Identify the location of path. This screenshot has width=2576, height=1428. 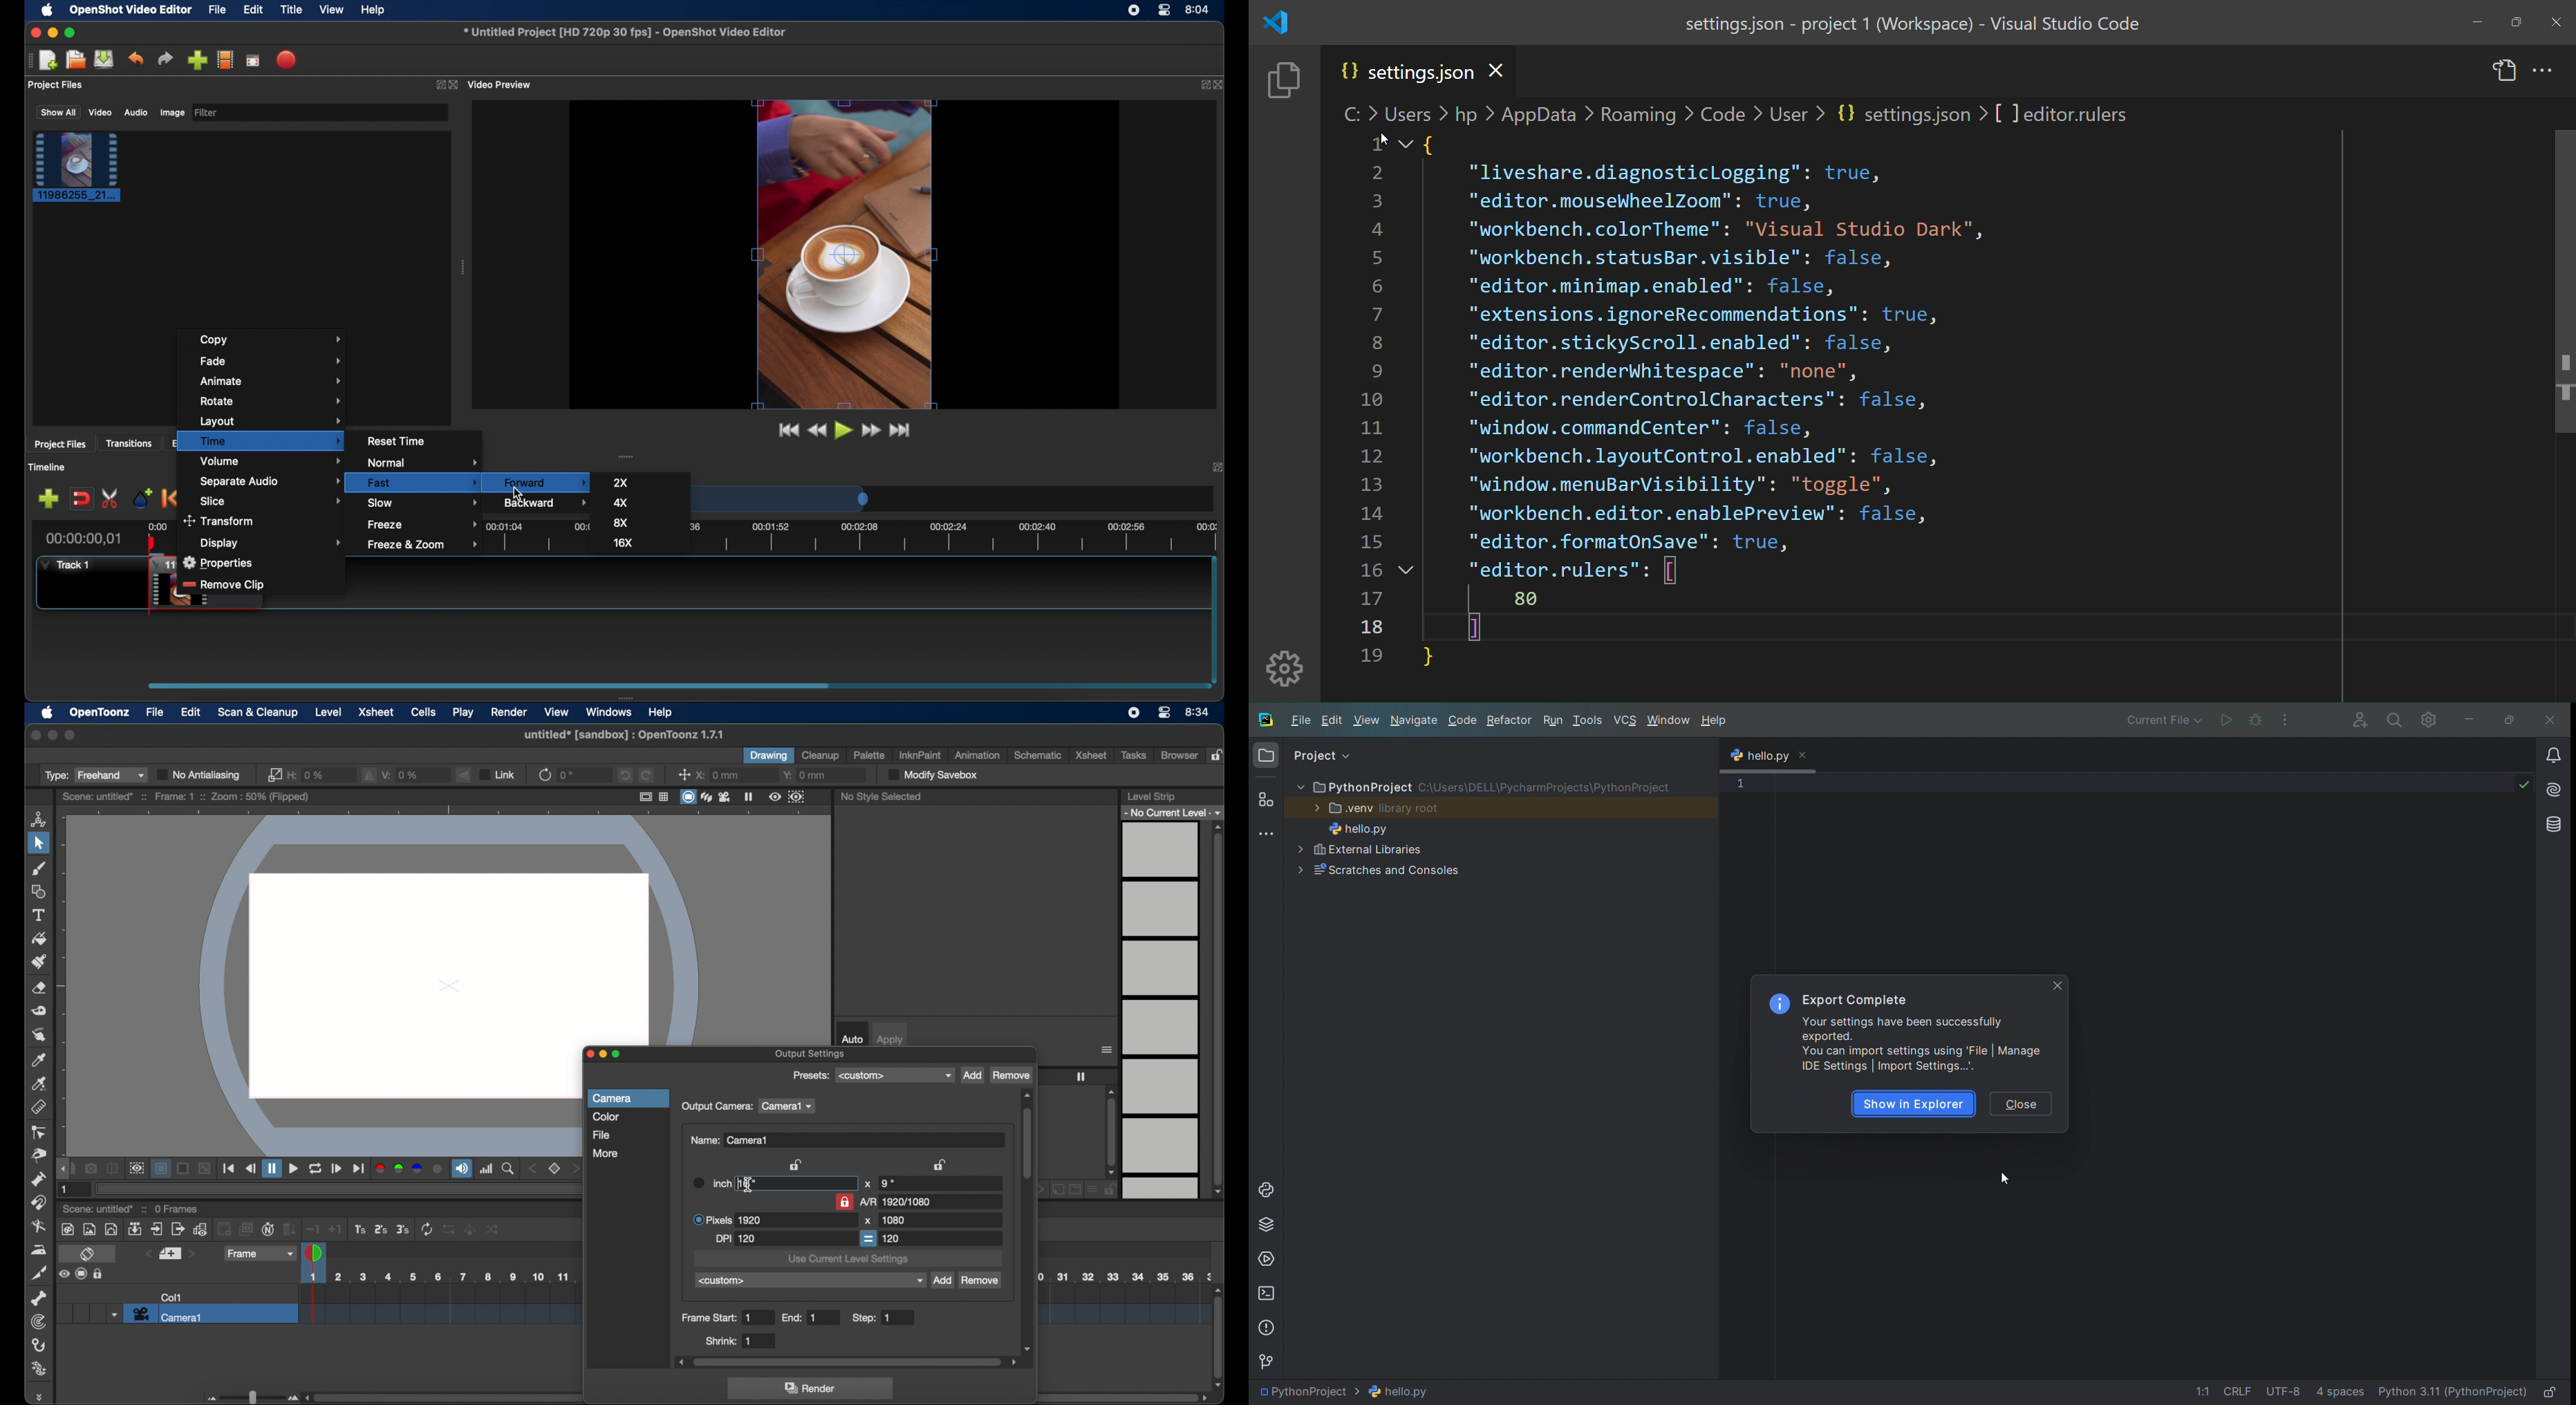
(1745, 112).